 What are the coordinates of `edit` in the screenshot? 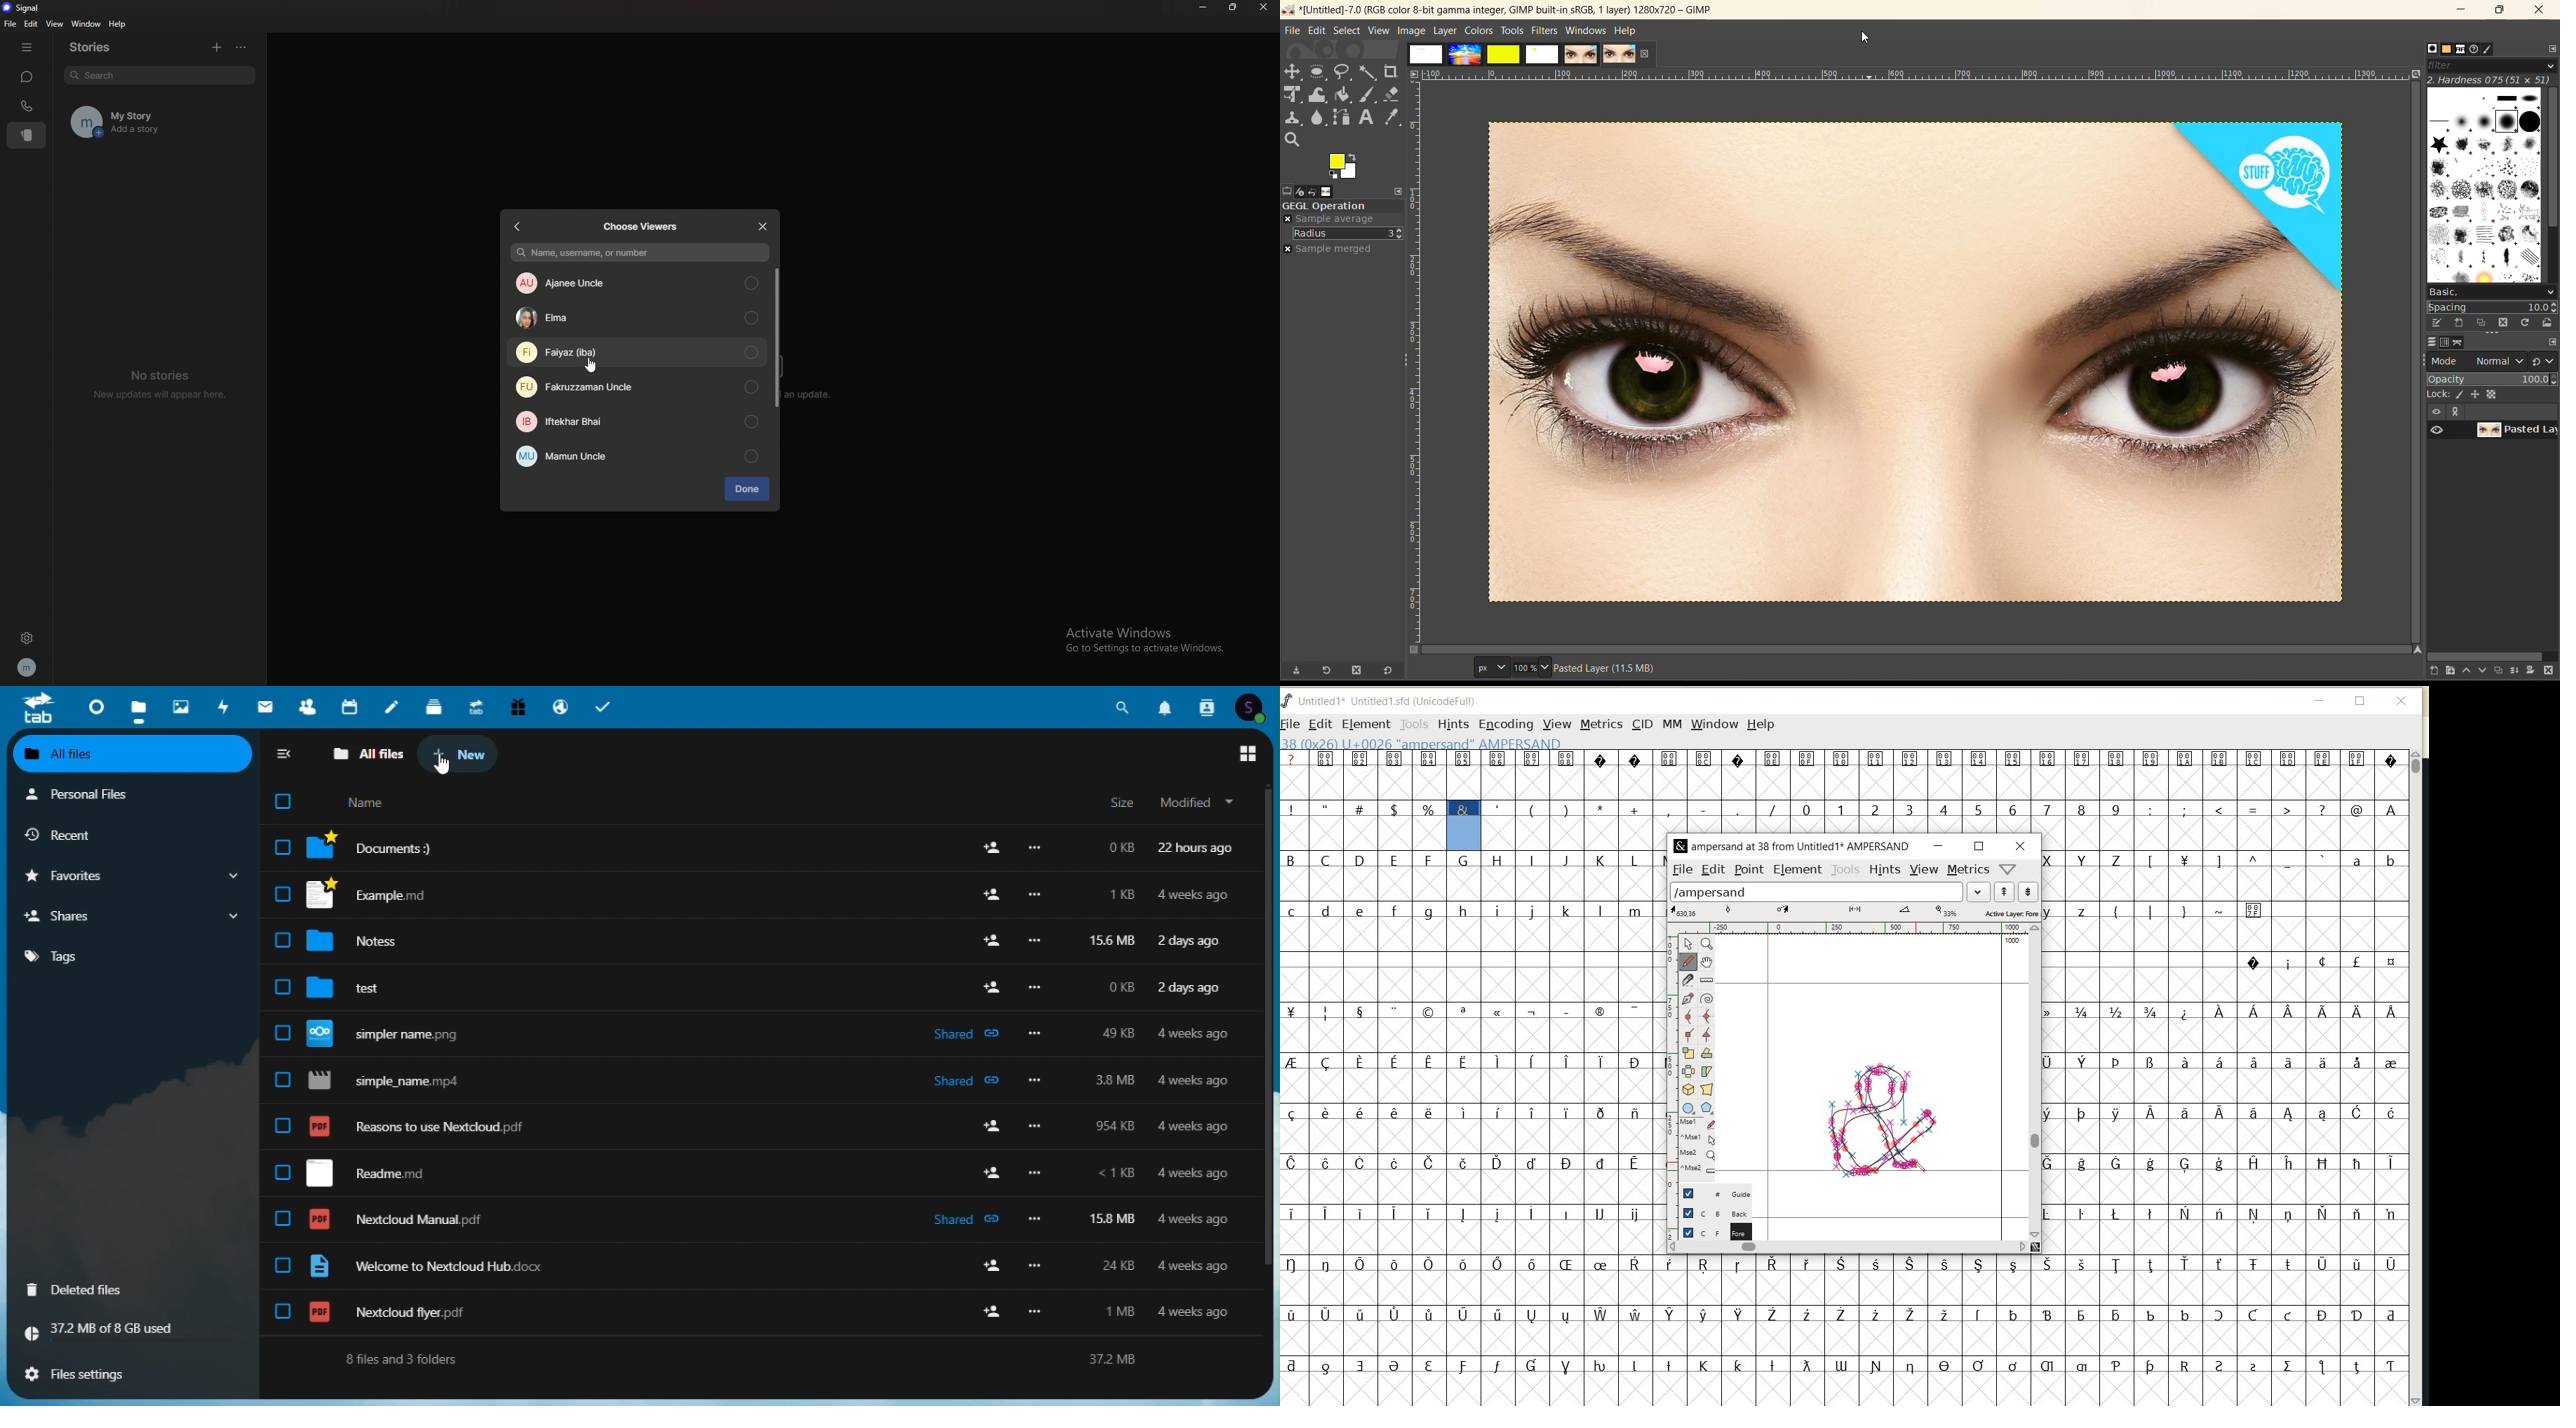 It's located at (1315, 31).